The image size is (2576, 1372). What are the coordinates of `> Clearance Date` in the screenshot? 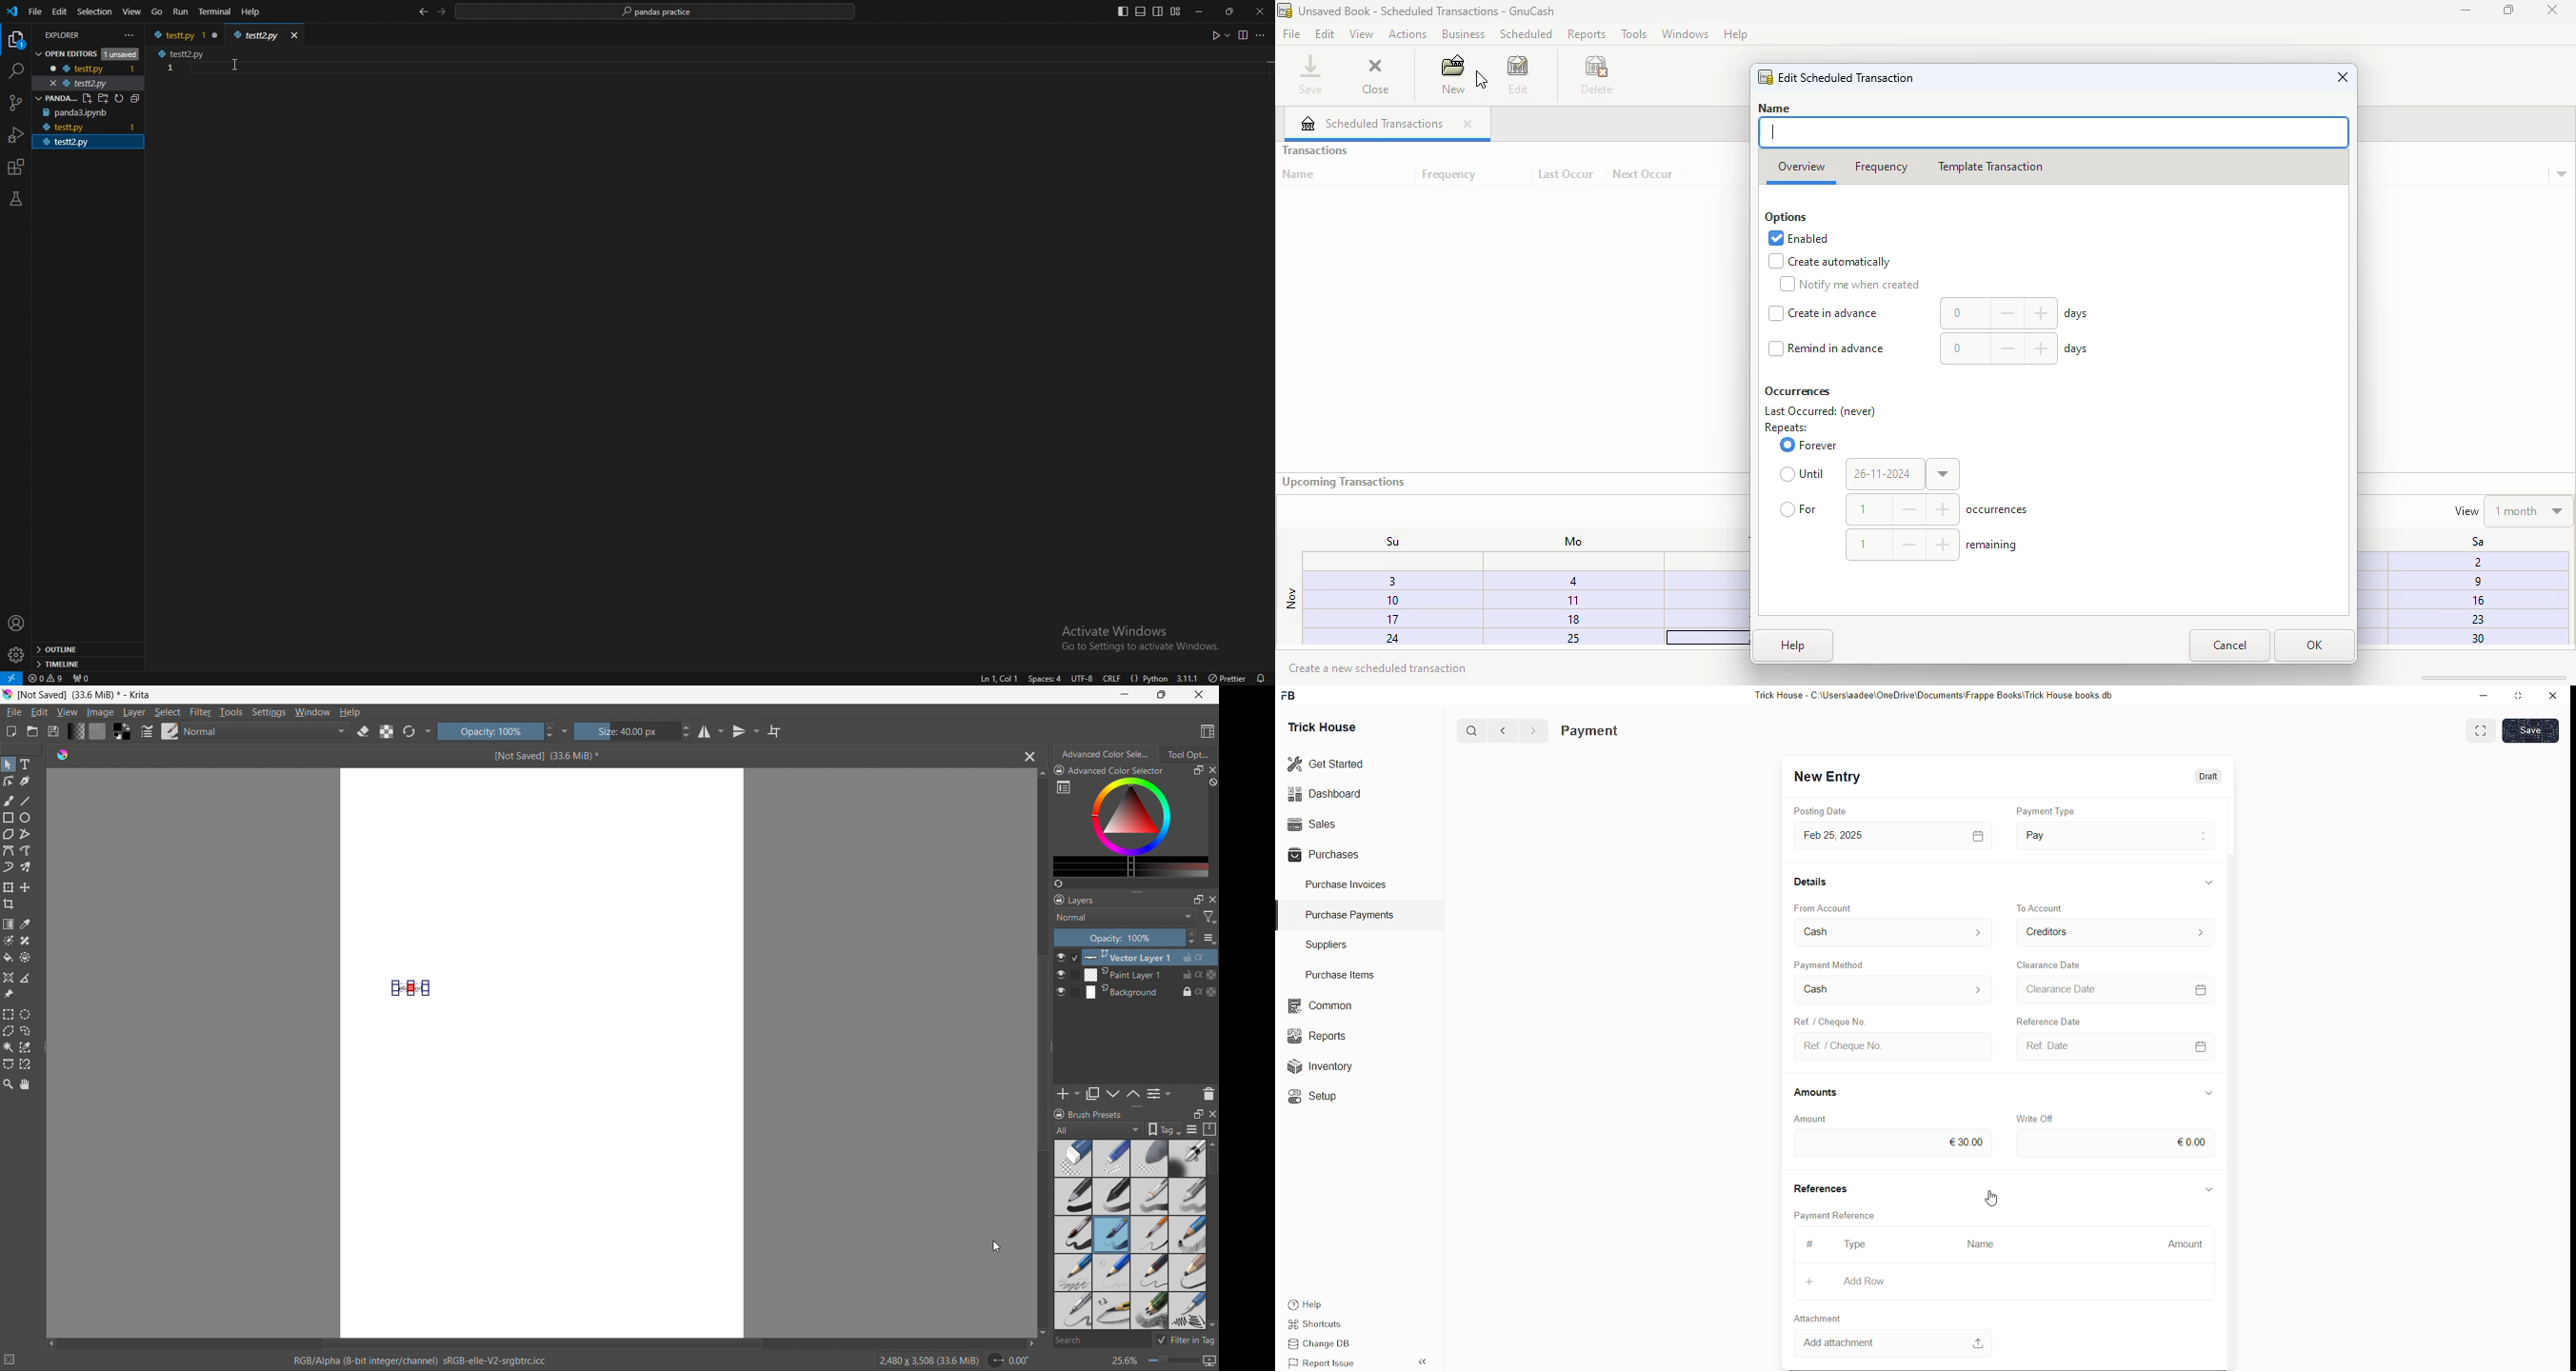 It's located at (2069, 988).